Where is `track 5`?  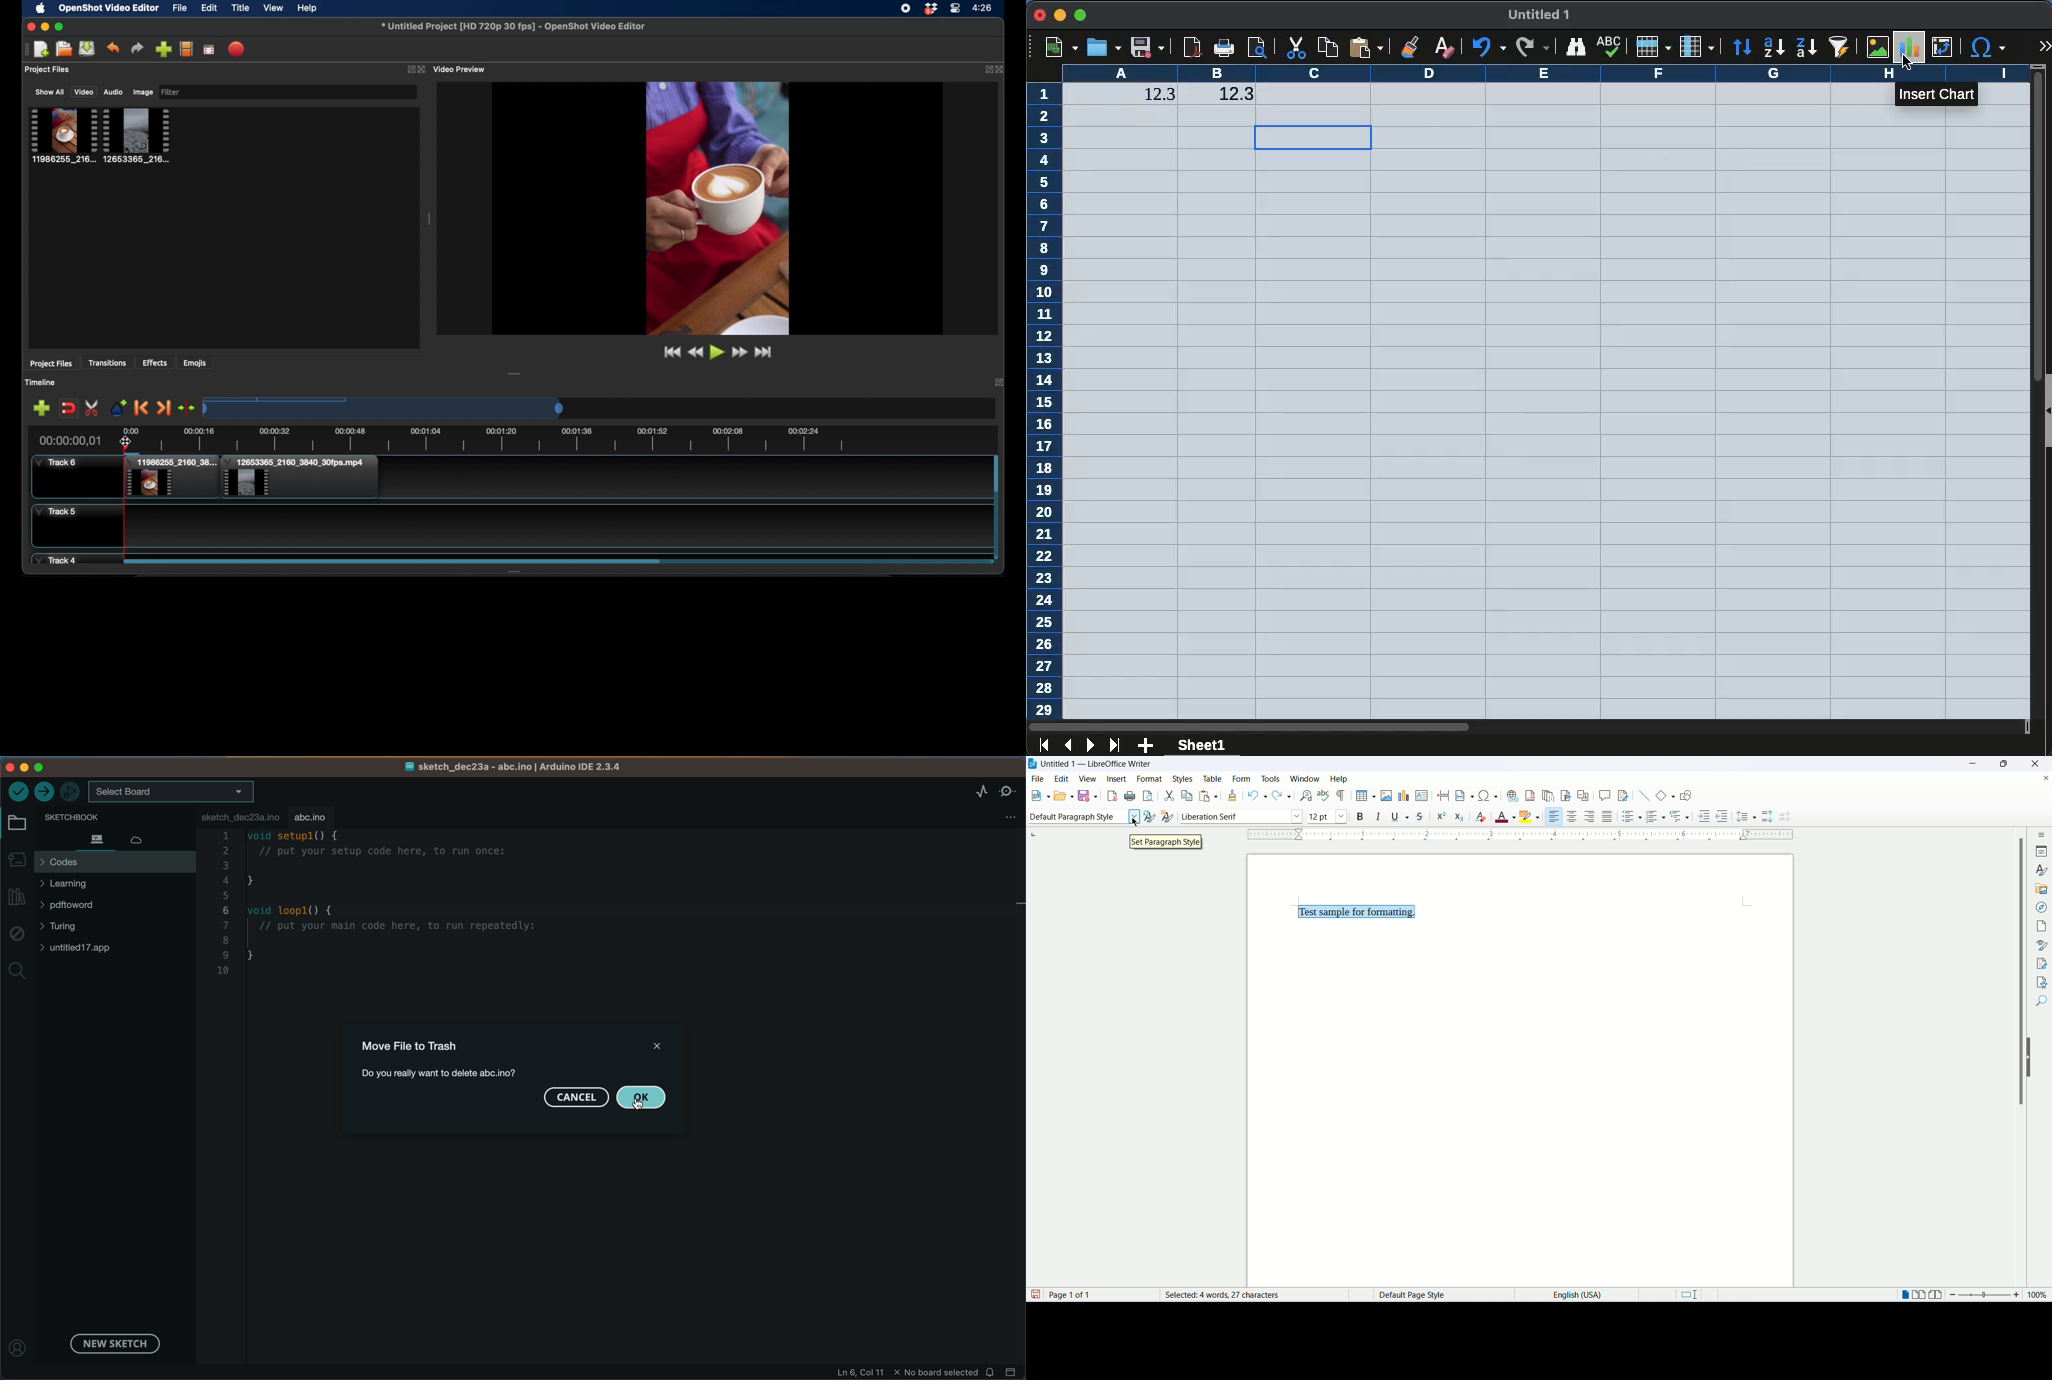 track 5 is located at coordinates (56, 512).